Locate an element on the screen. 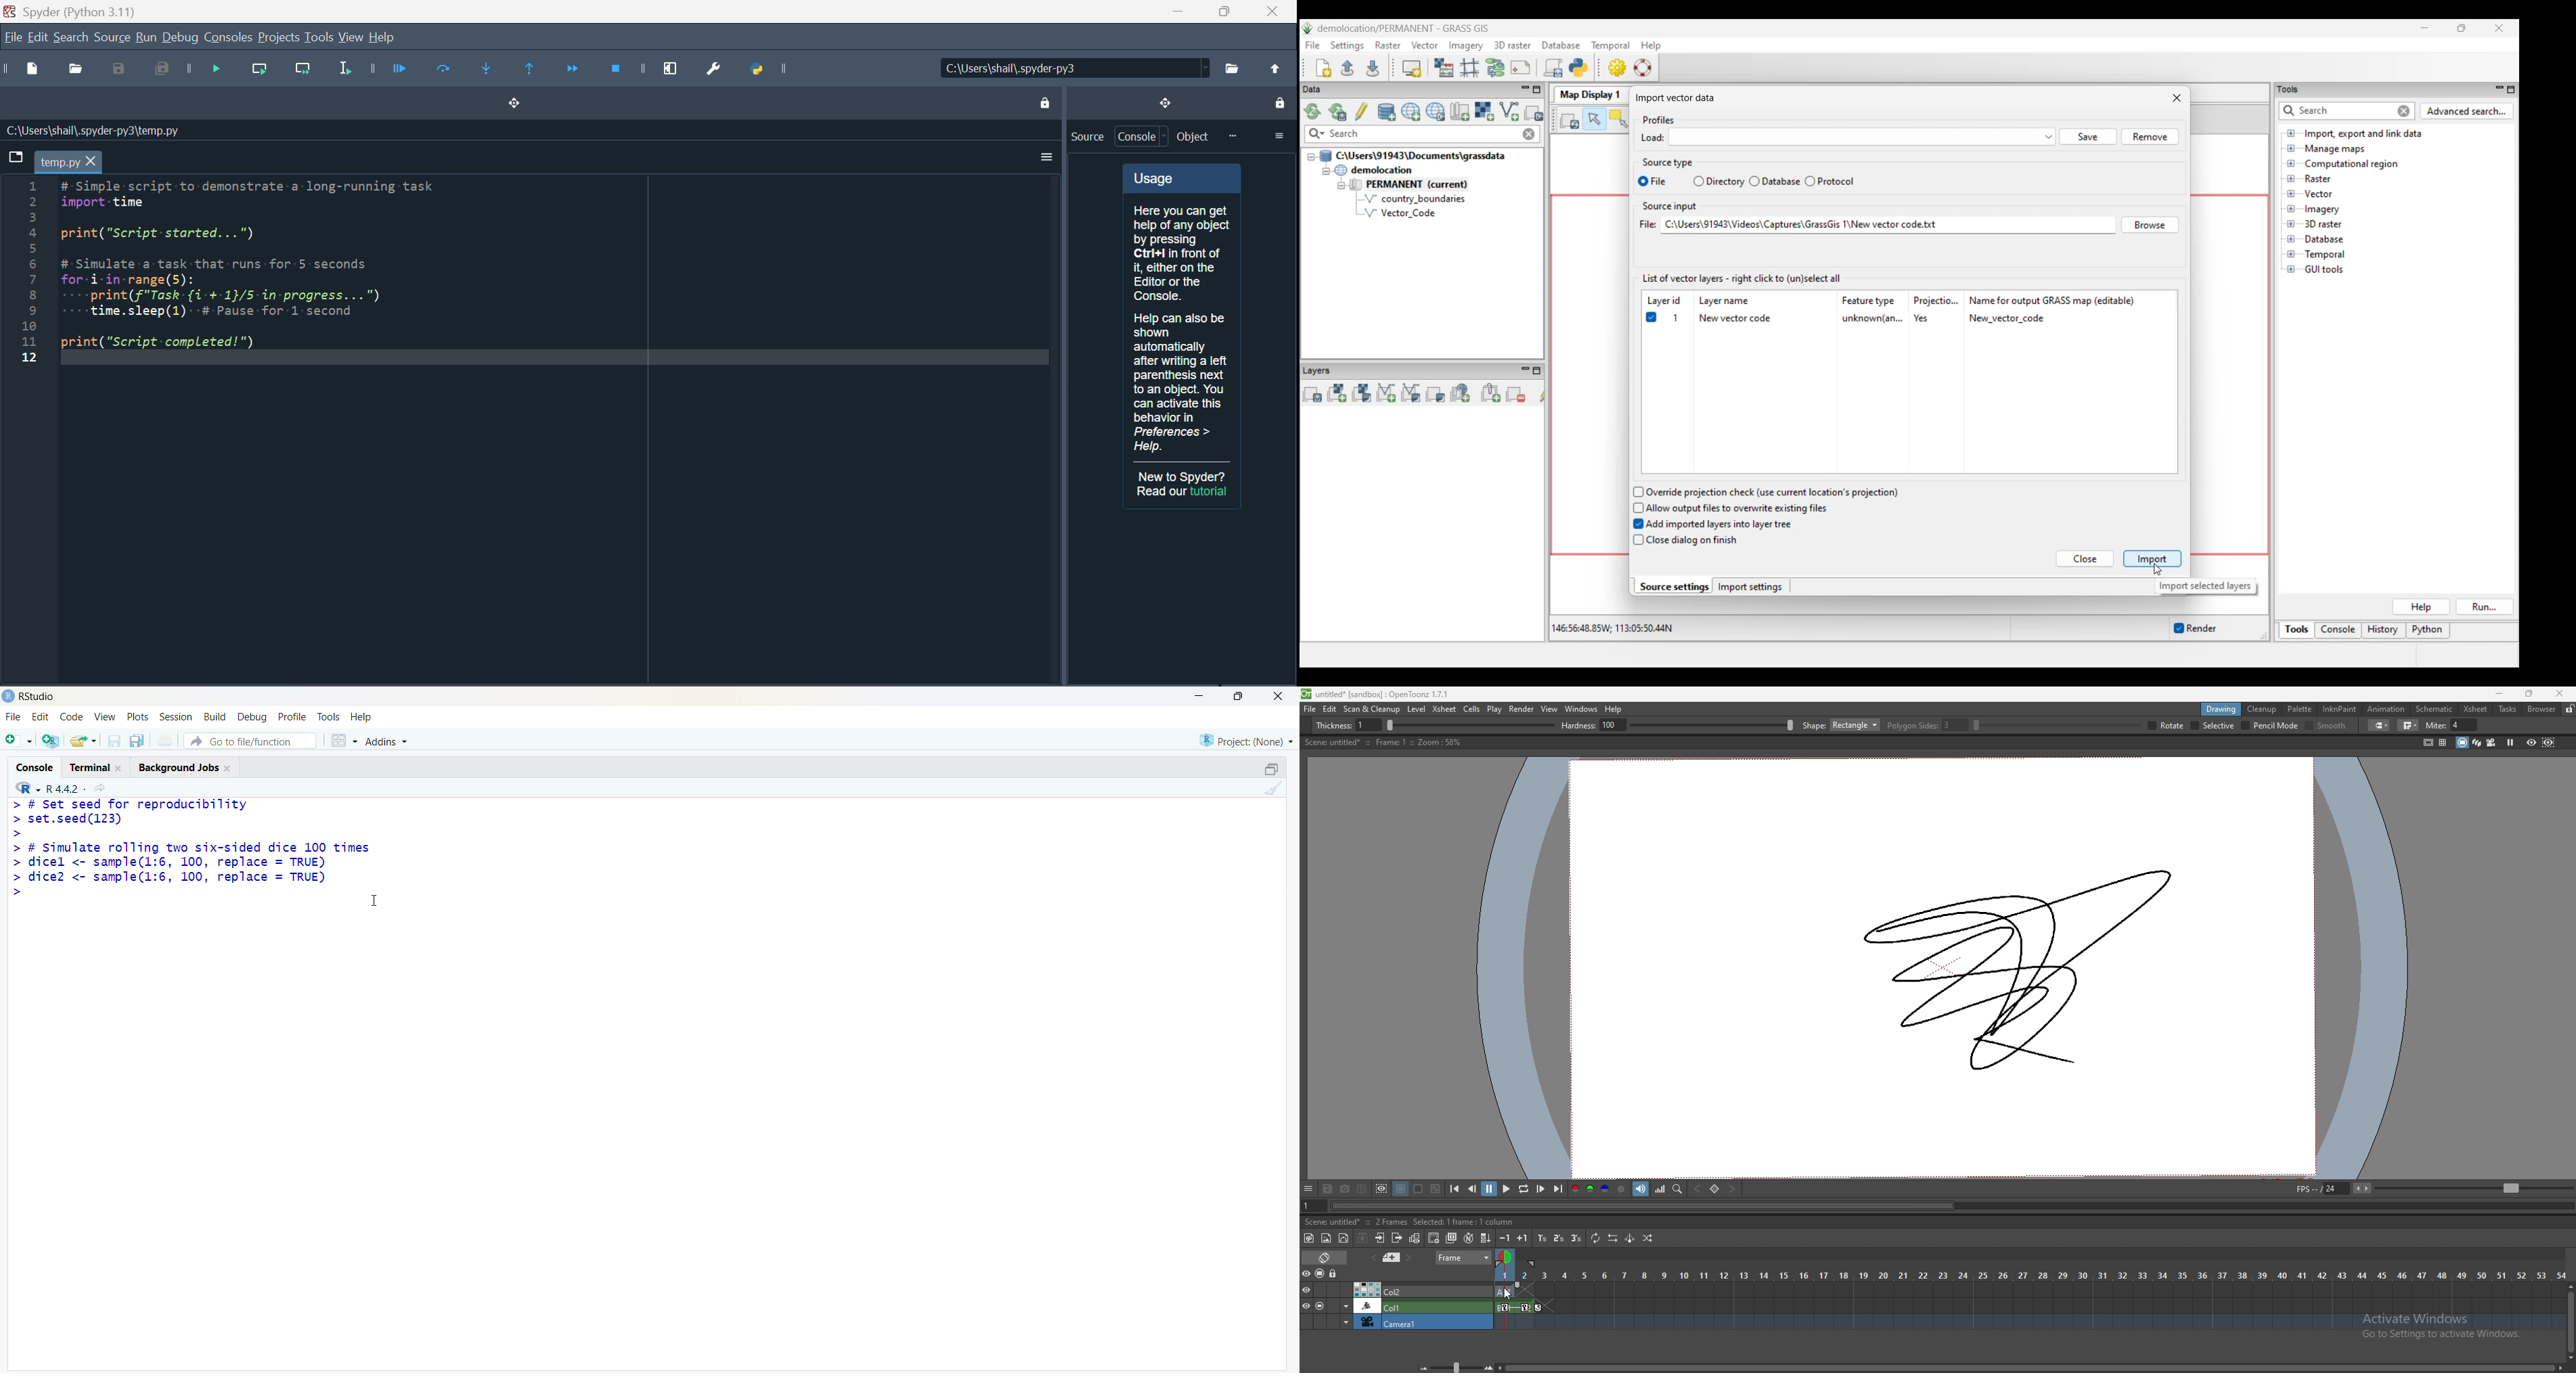 The image size is (2576, 1400). minimize is located at coordinates (2500, 694).